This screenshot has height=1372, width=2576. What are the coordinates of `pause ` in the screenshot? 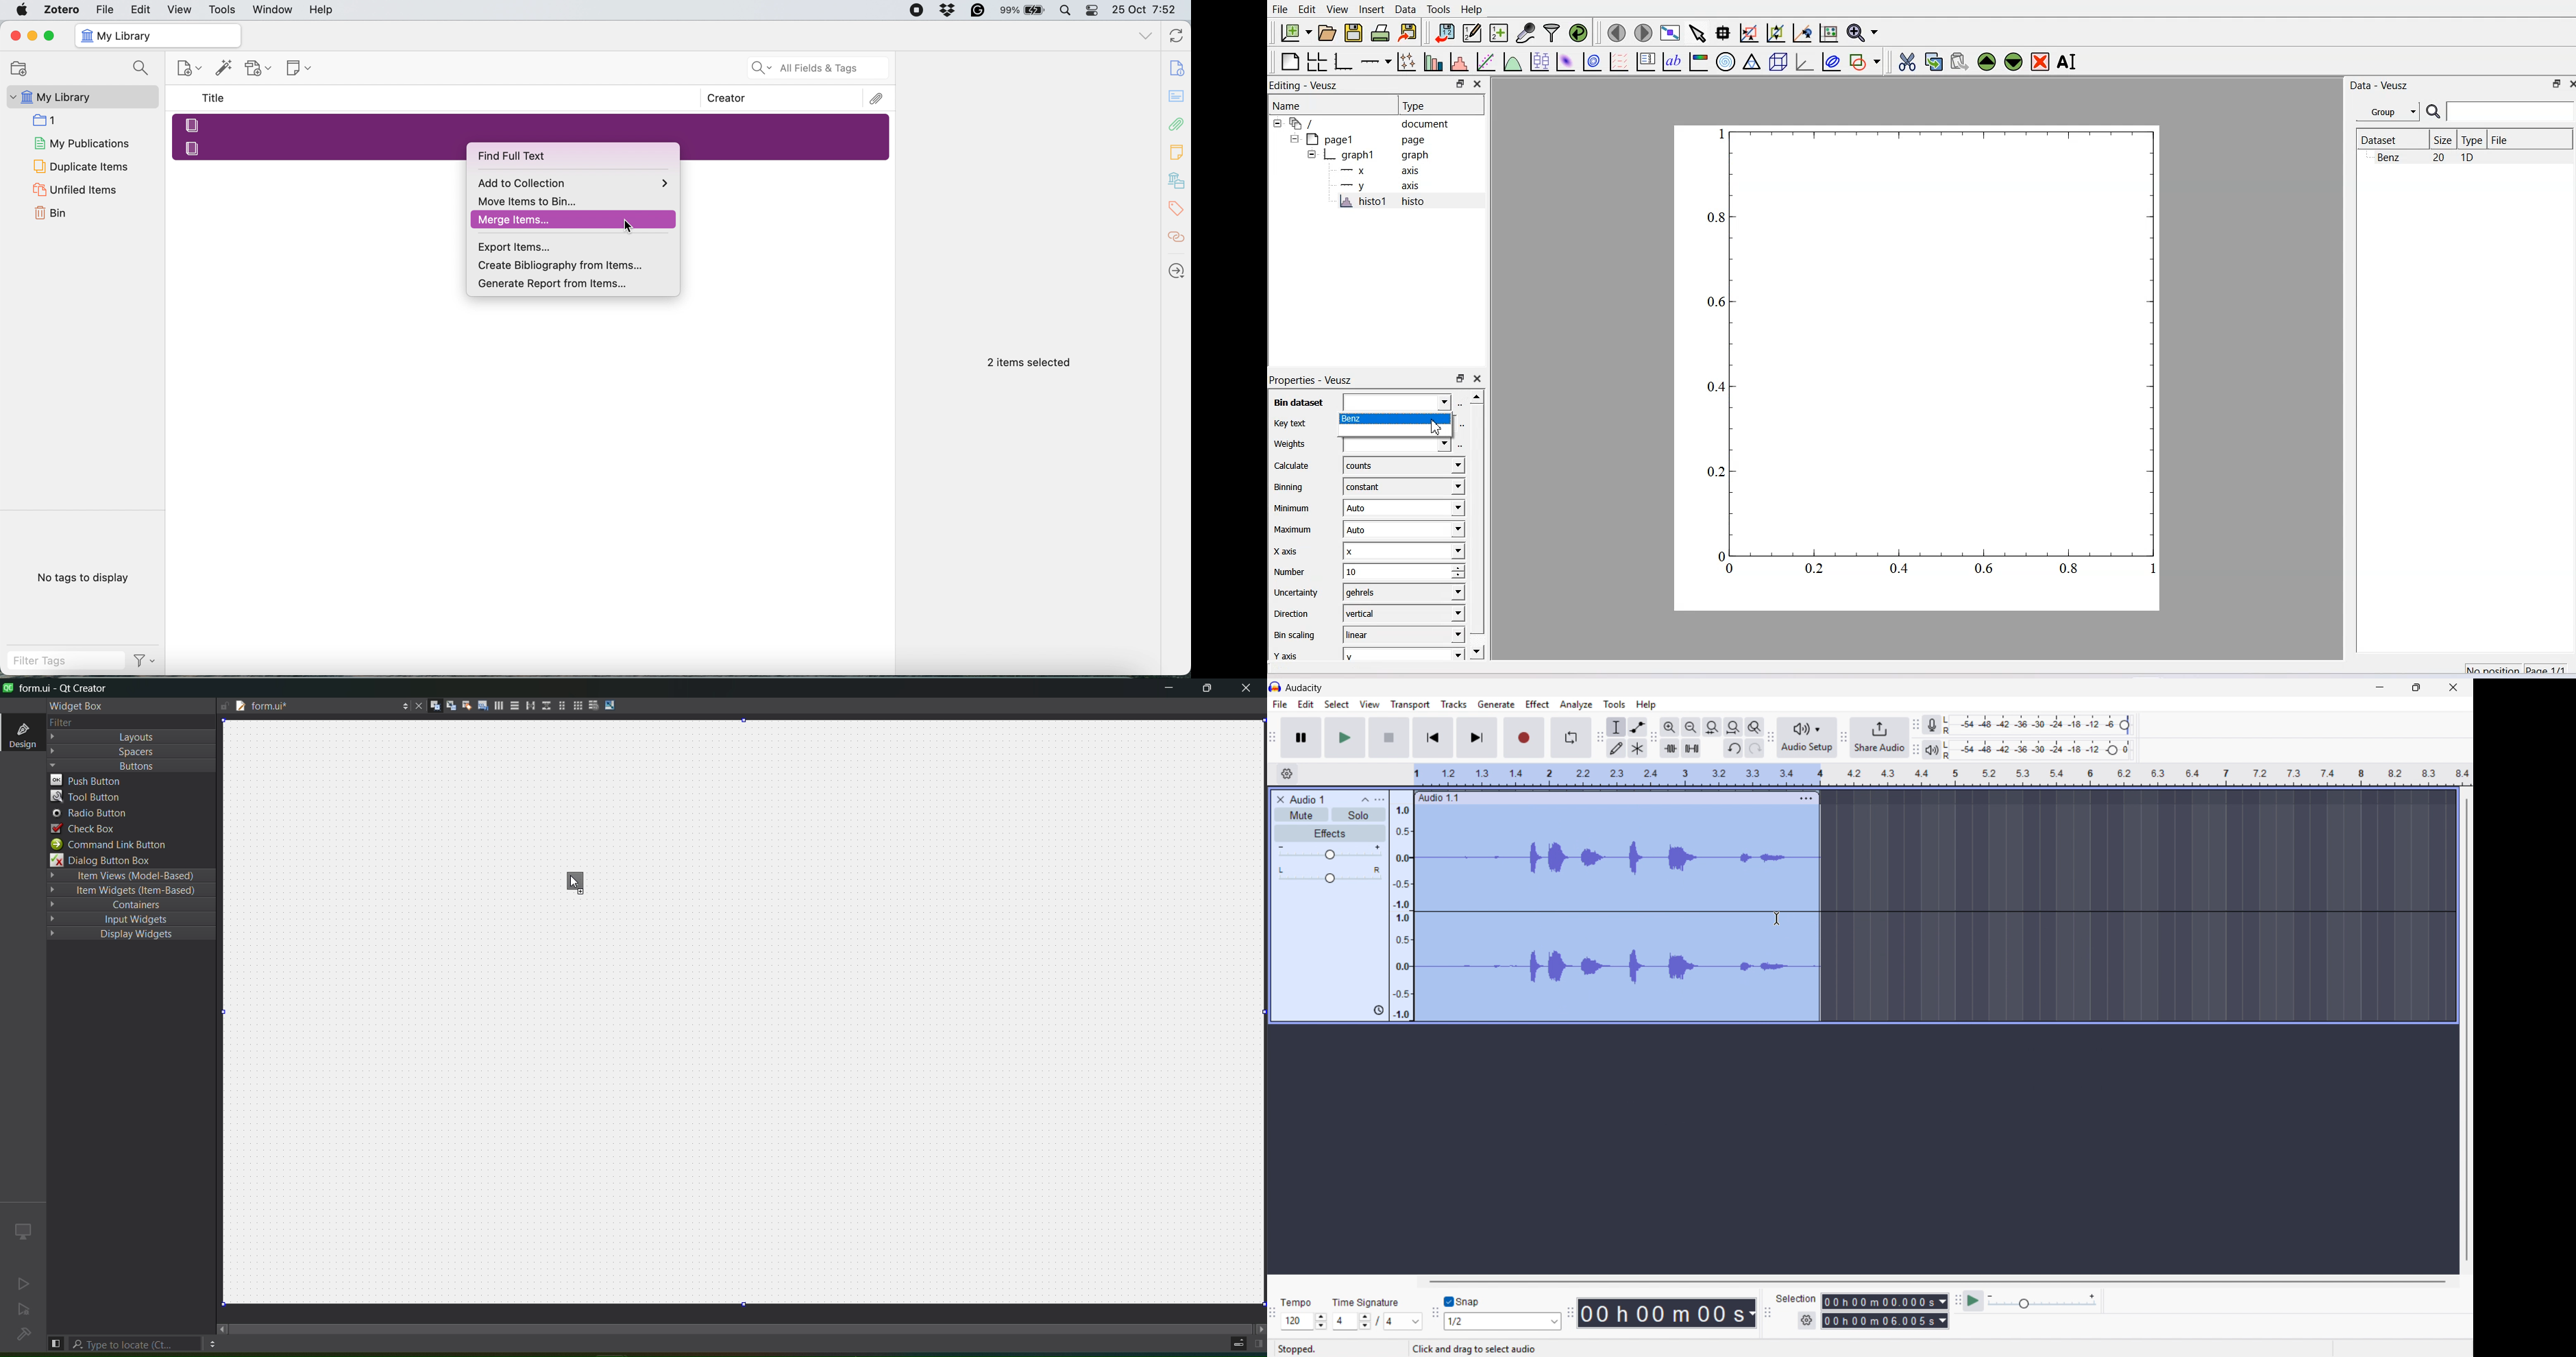 It's located at (1300, 737).